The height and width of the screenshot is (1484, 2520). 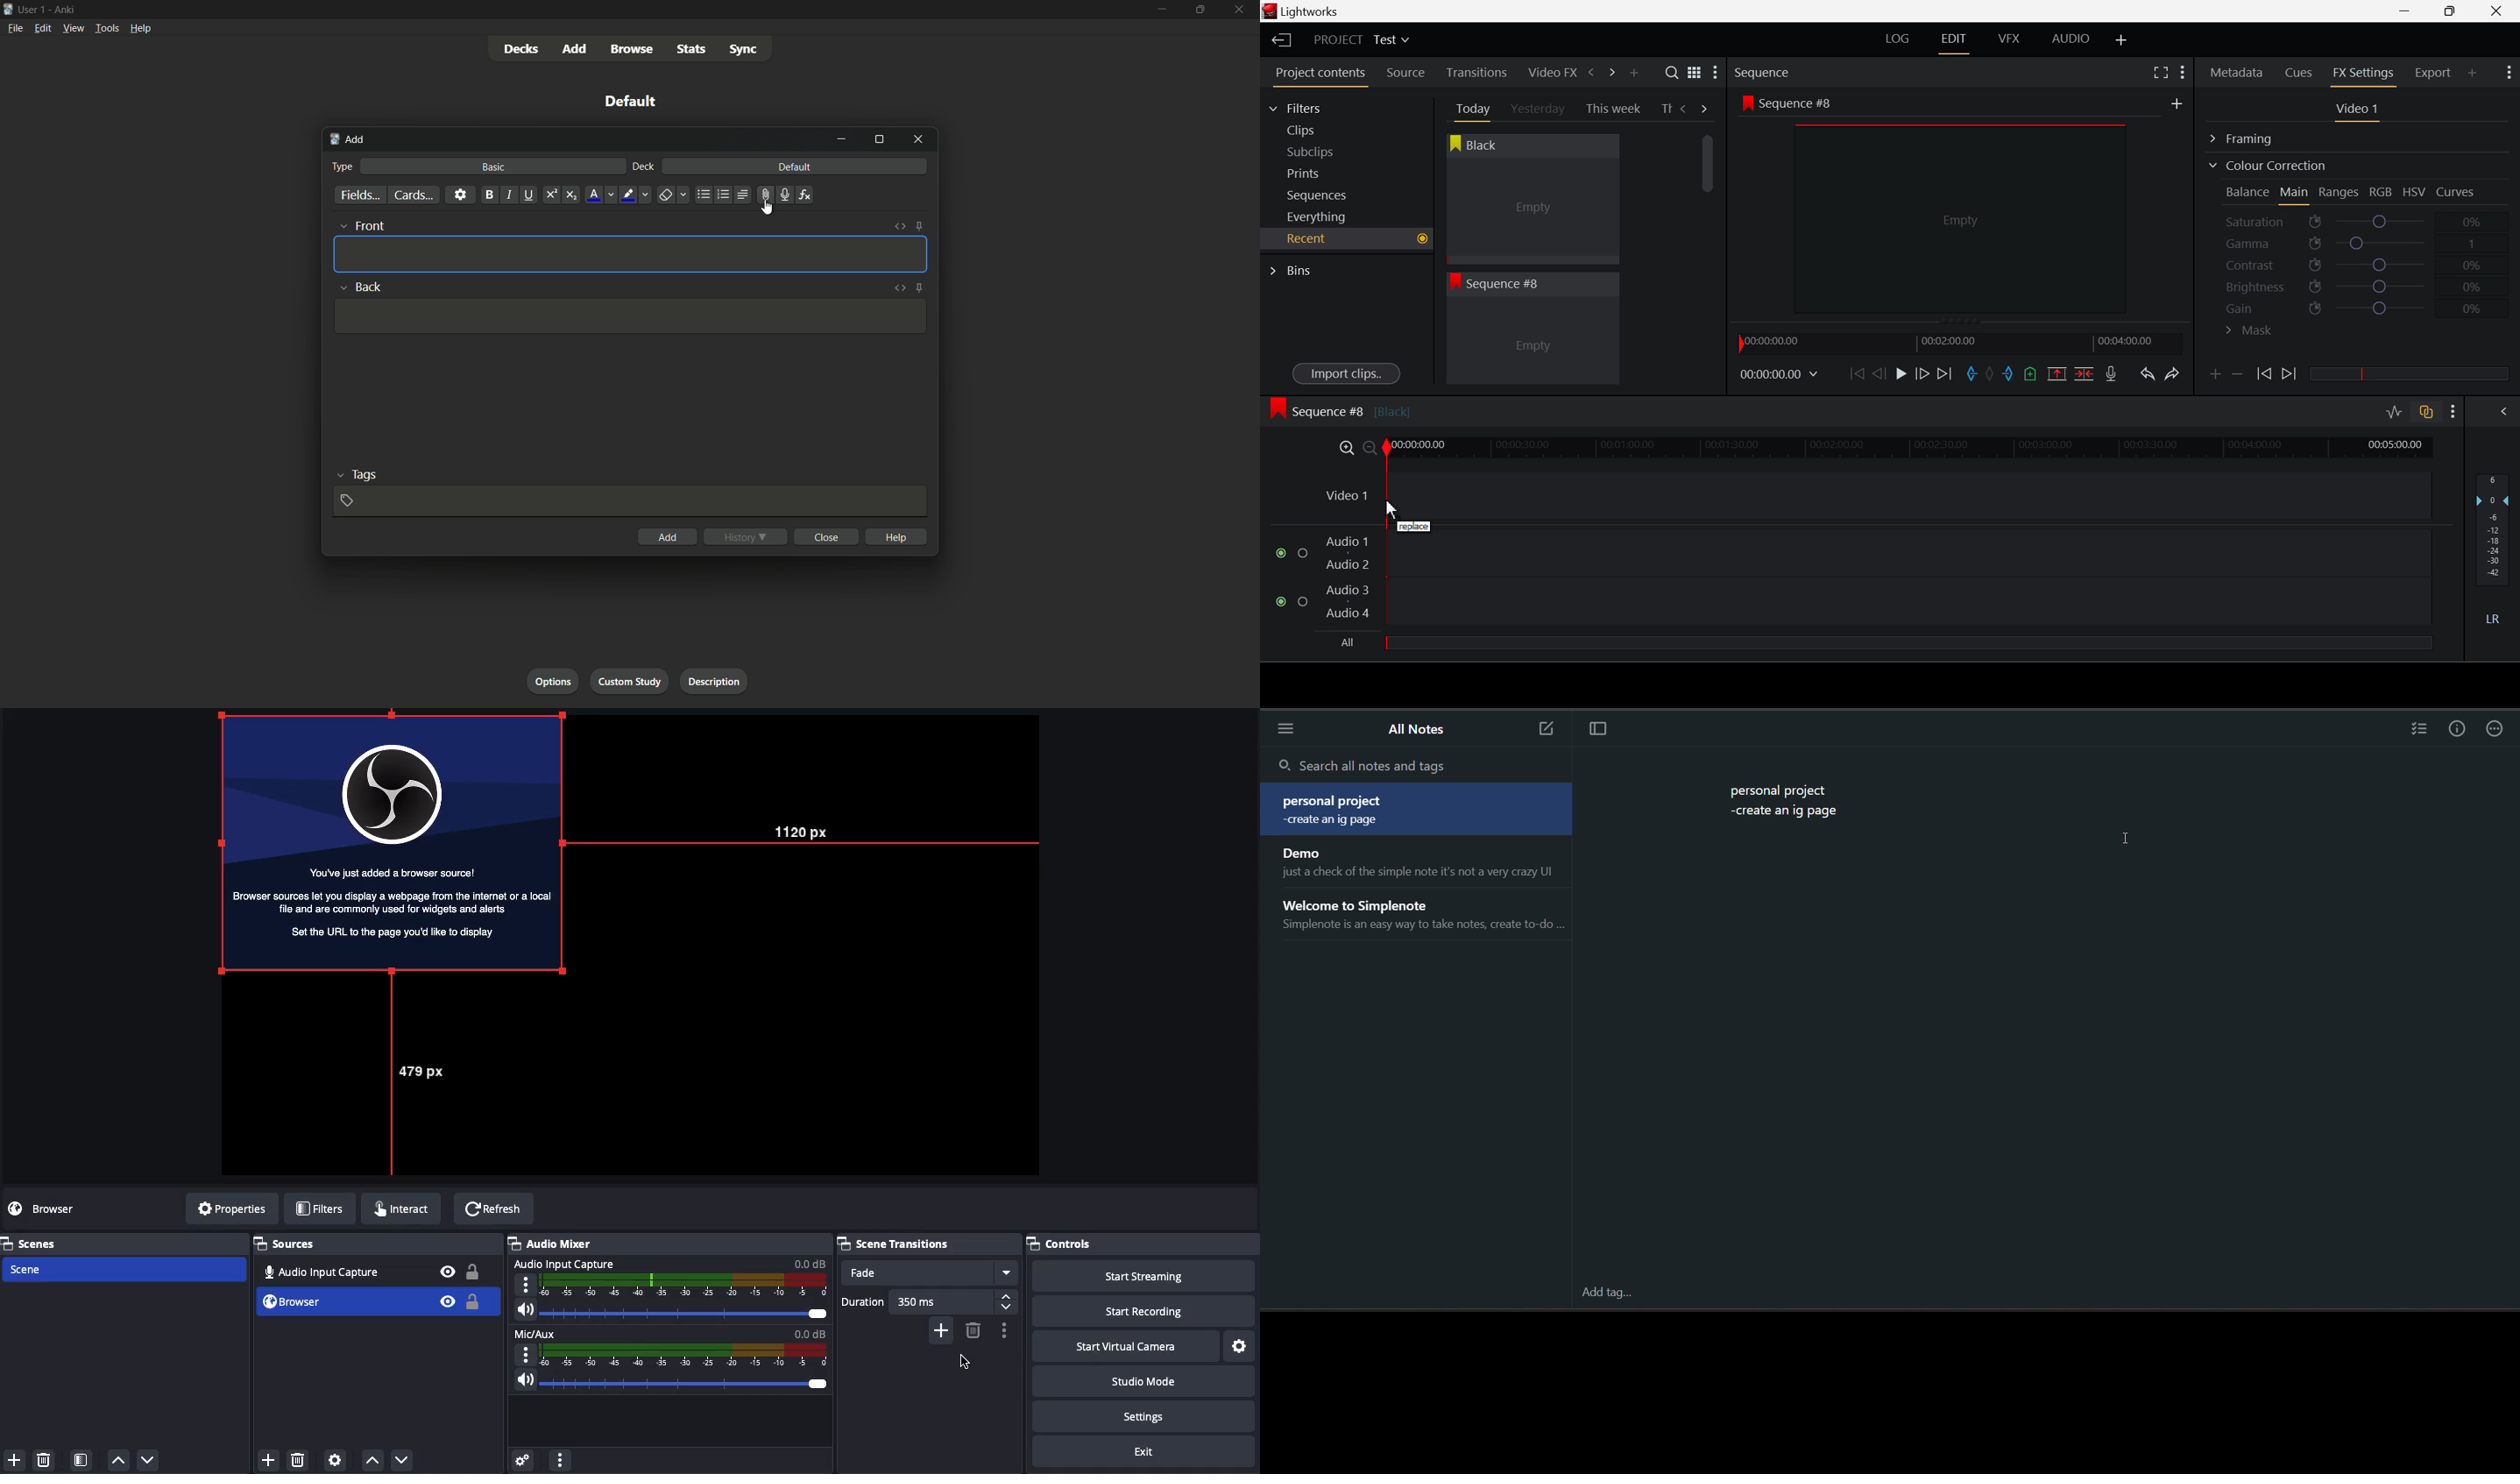 I want to click on Sequences, so click(x=1320, y=194).